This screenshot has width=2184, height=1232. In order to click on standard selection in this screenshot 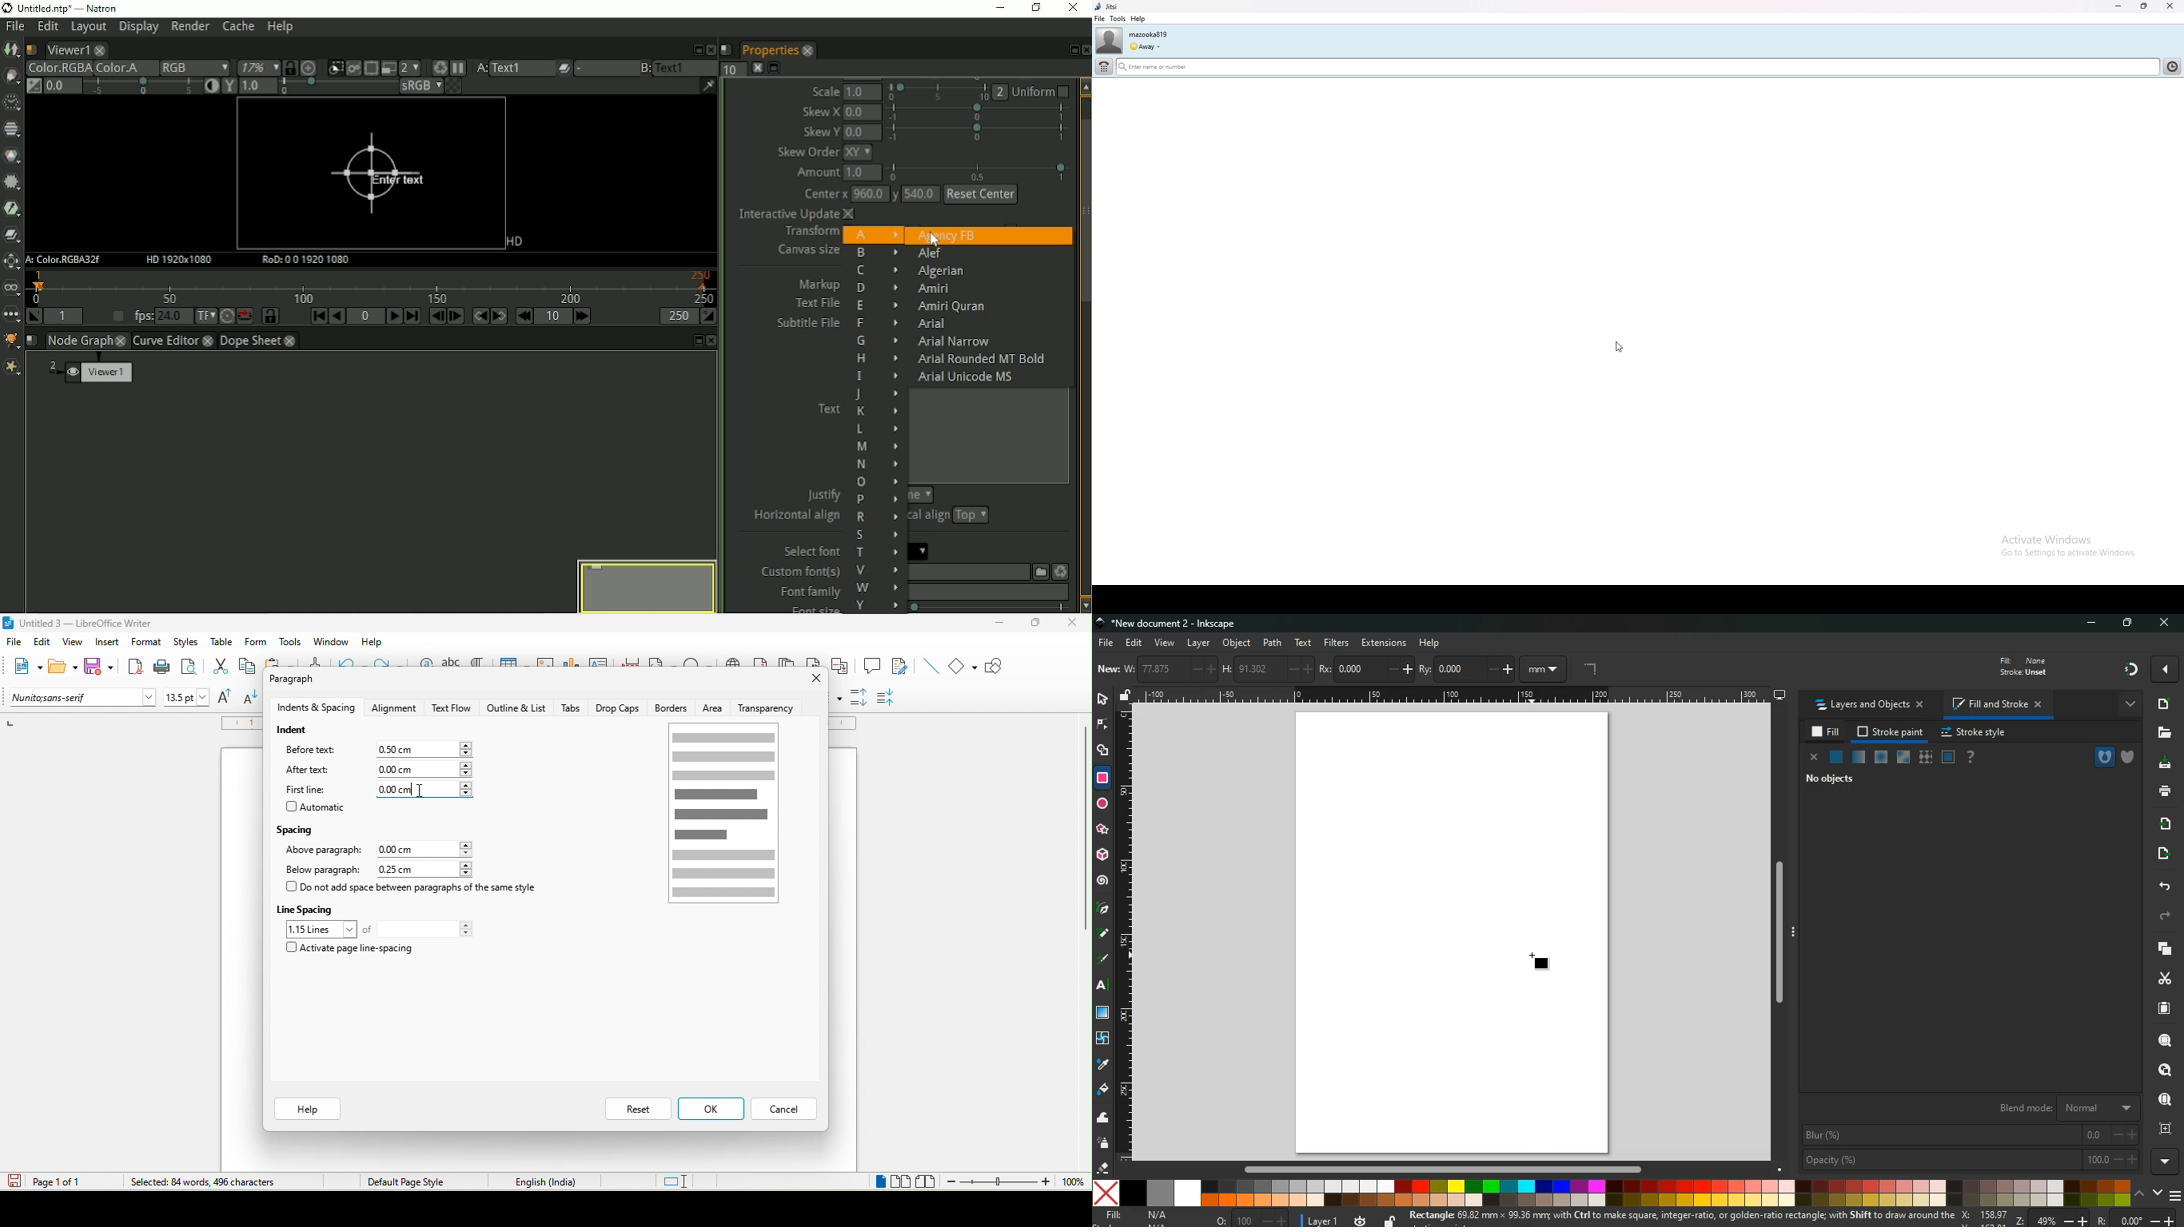, I will do `click(677, 1182)`.